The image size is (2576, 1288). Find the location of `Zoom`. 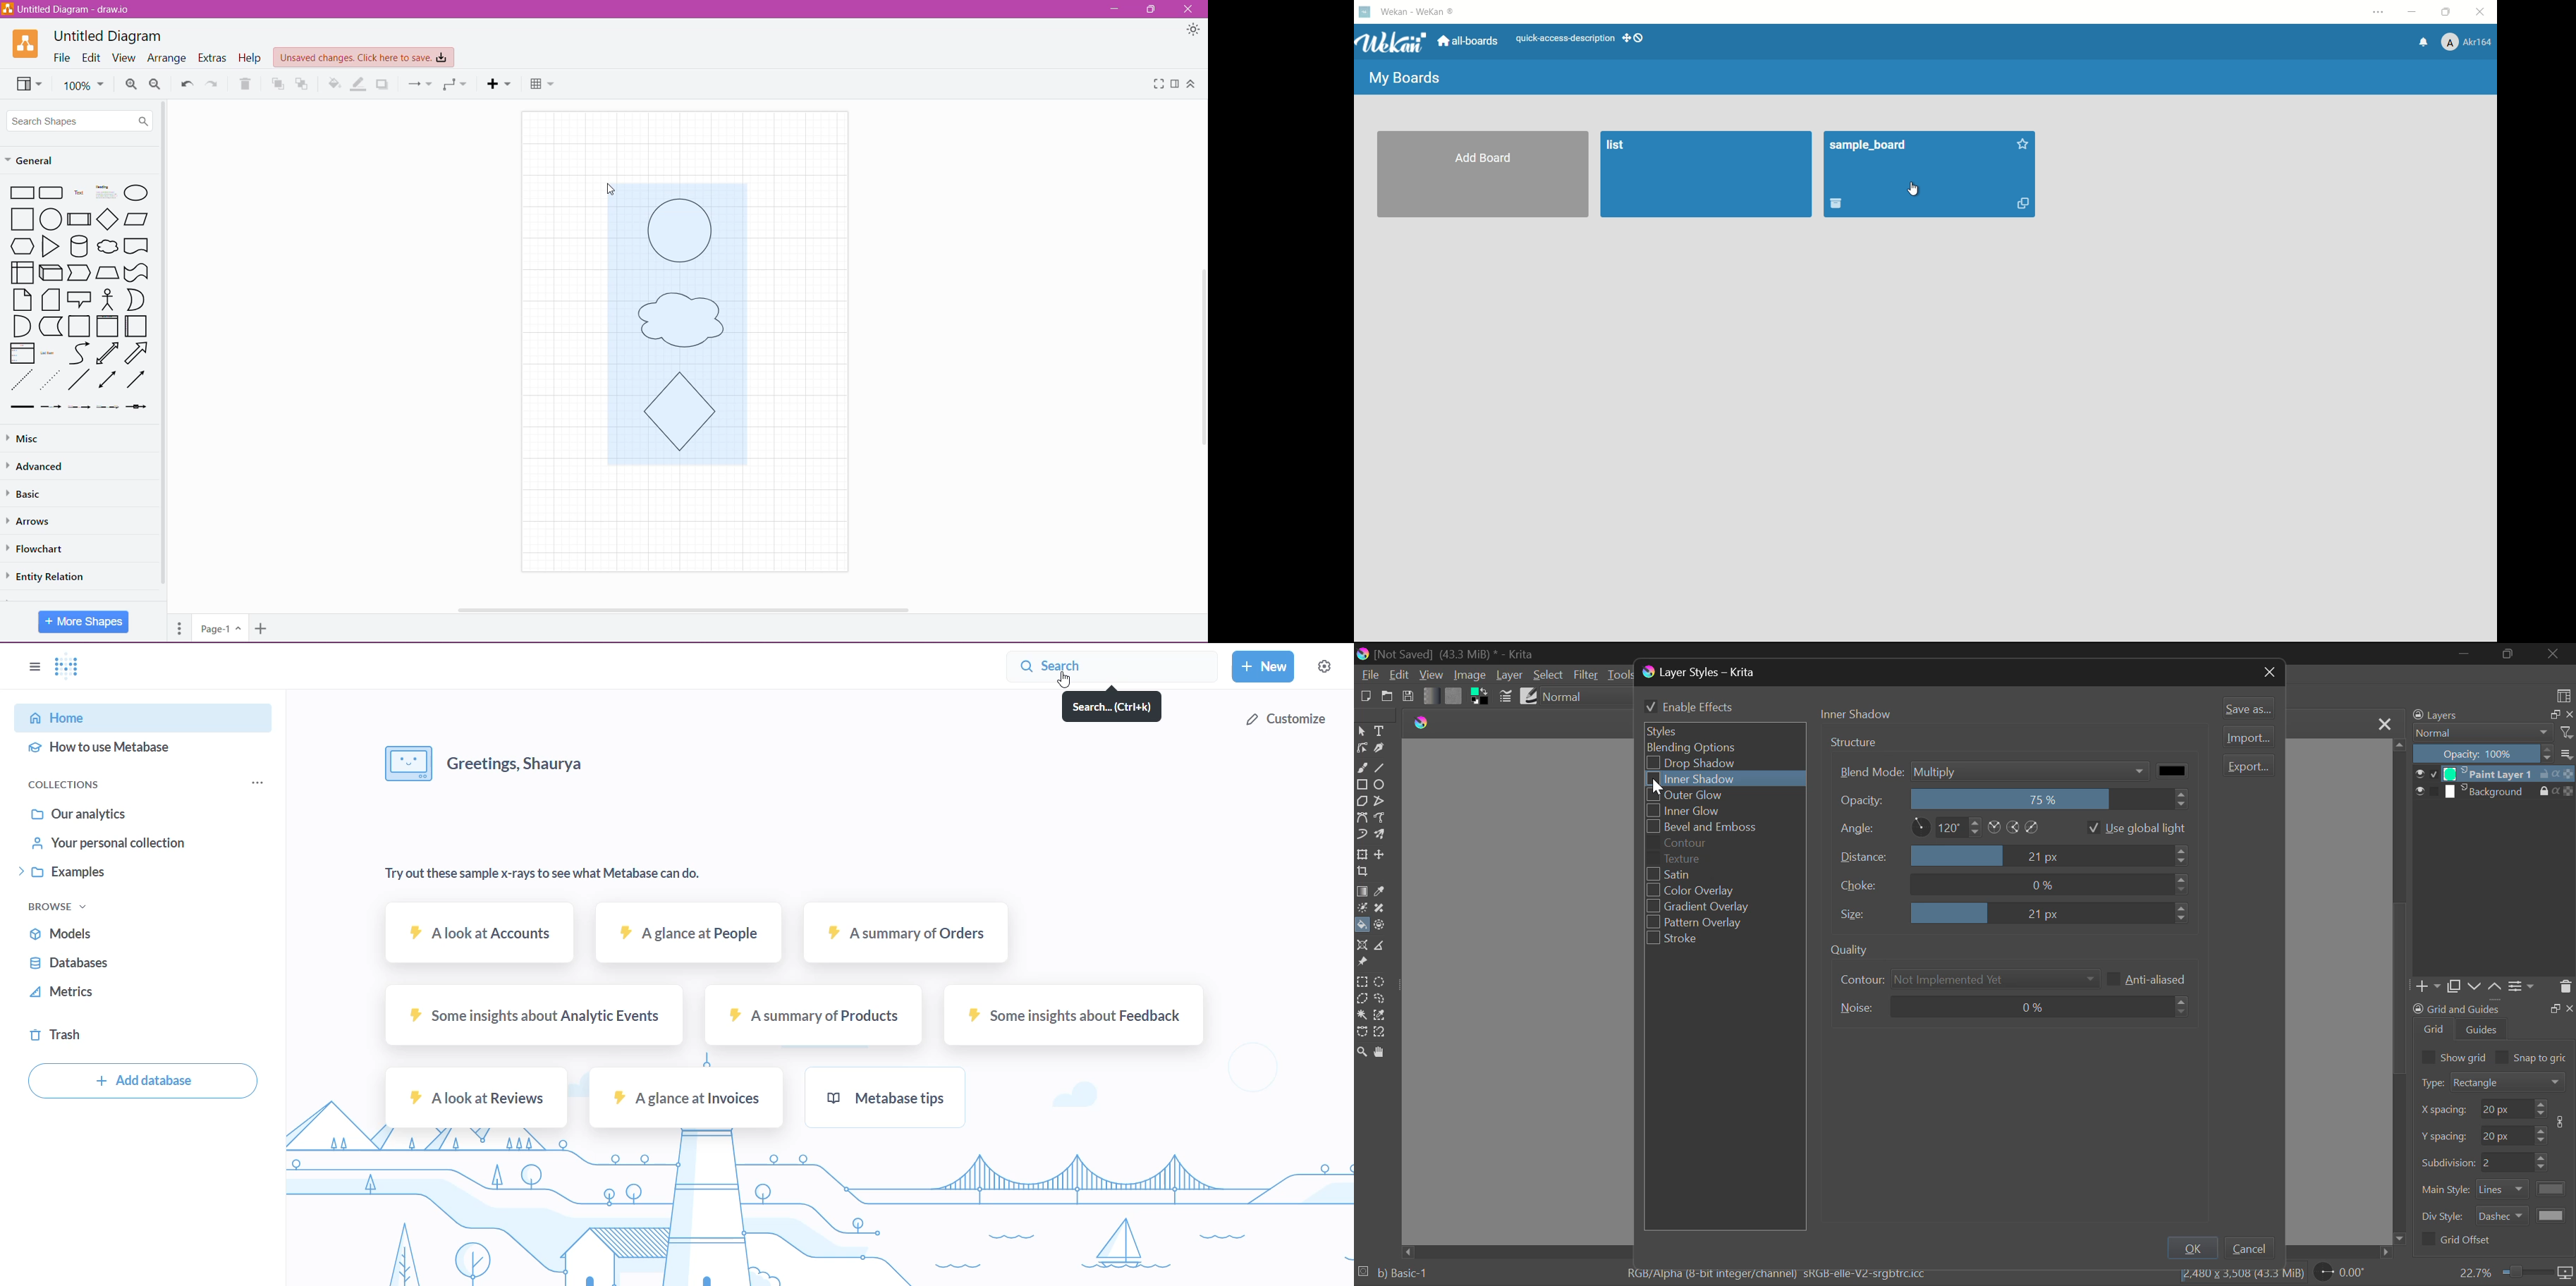

Zoom is located at coordinates (83, 84).